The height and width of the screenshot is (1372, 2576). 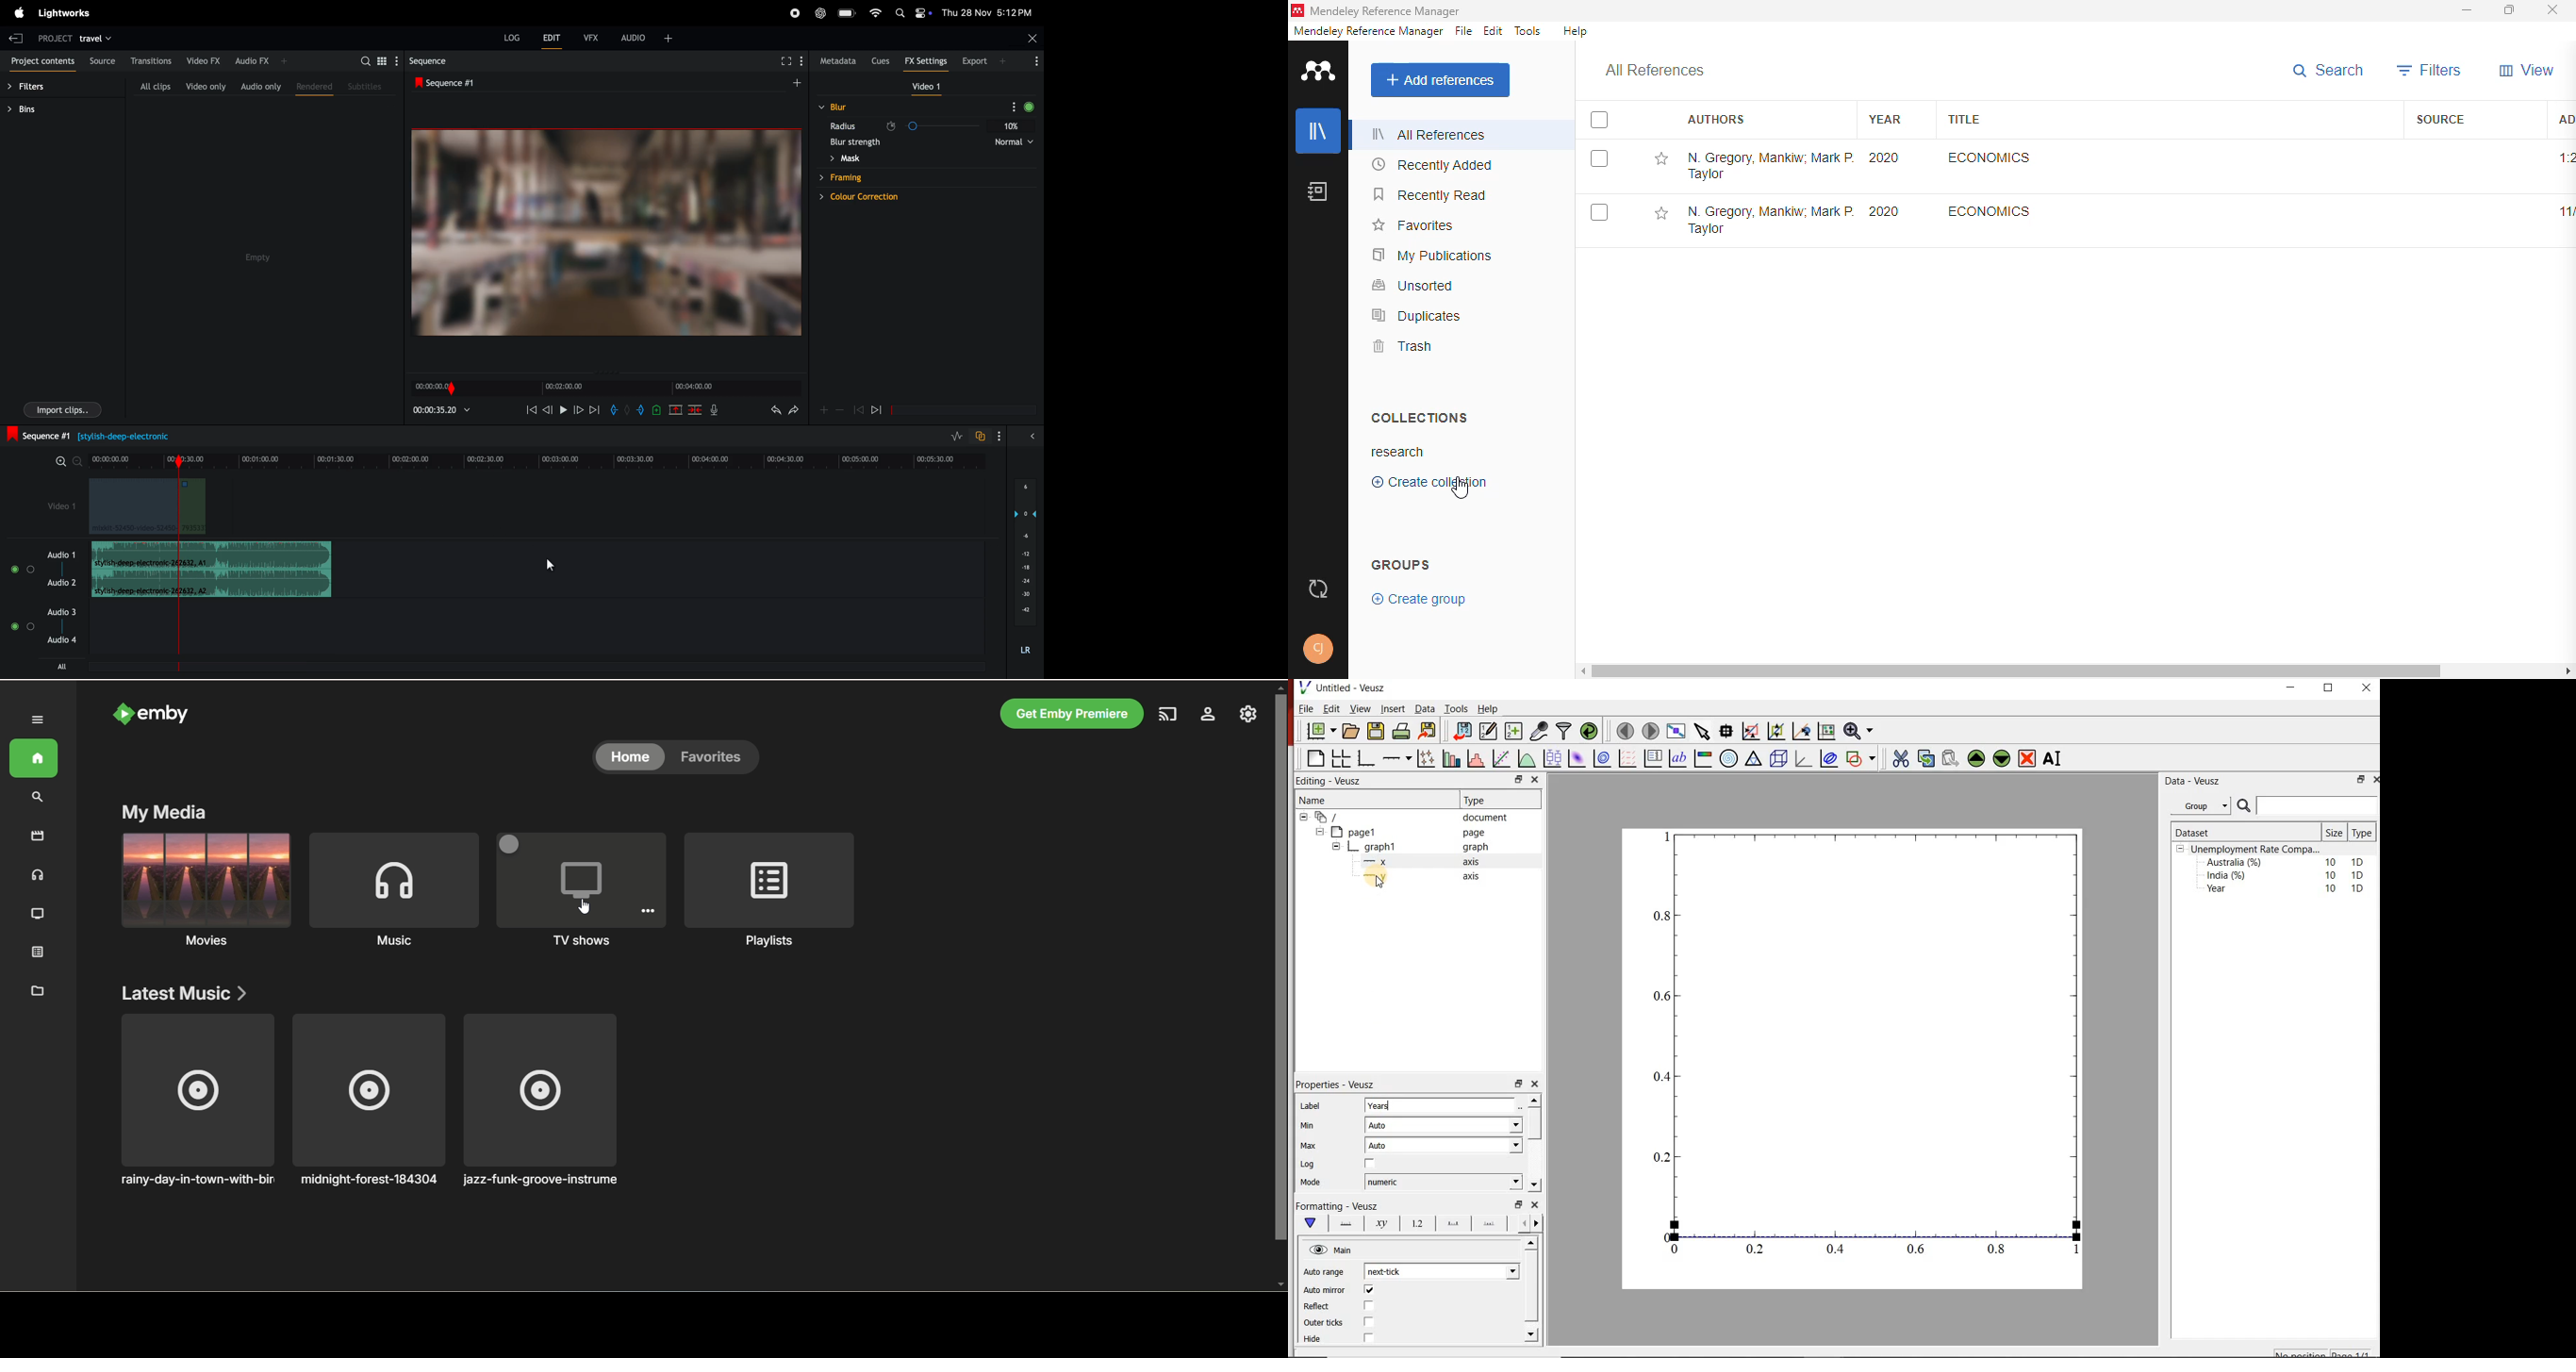 What do you see at coordinates (1601, 758) in the screenshot?
I see `plot 2d datasets as contours` at bounding box center [1601, 758].